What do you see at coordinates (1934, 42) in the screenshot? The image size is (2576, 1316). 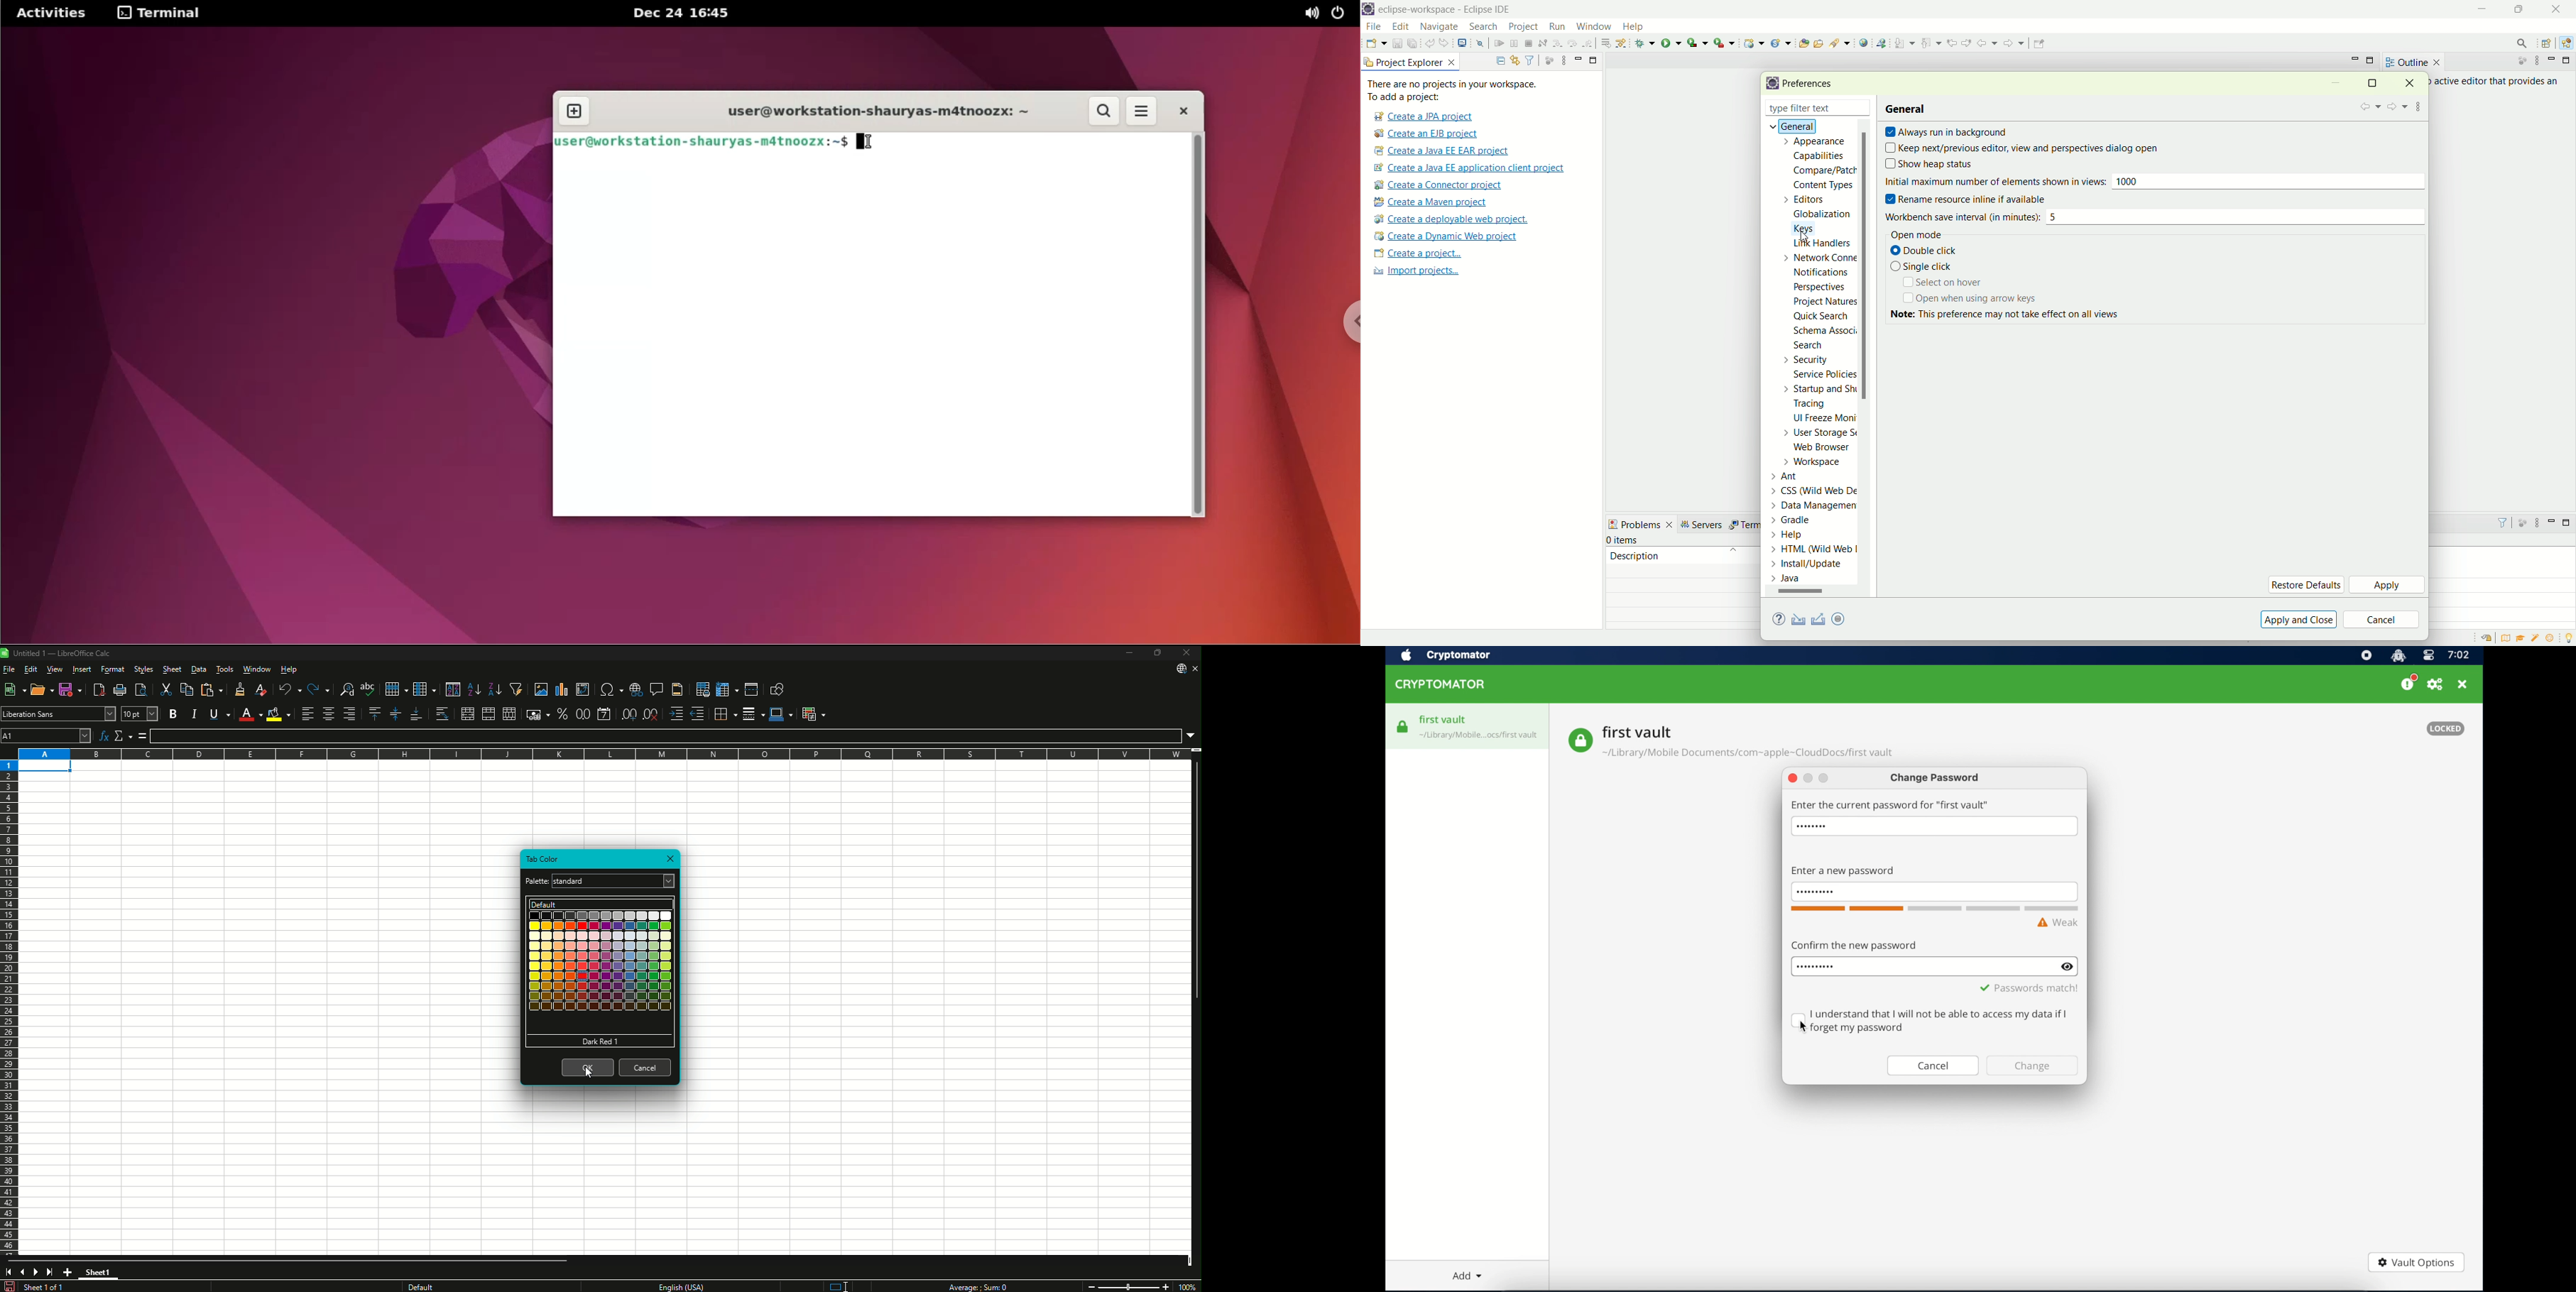 I see `previous annotation` at bounding box center [1934, 42].